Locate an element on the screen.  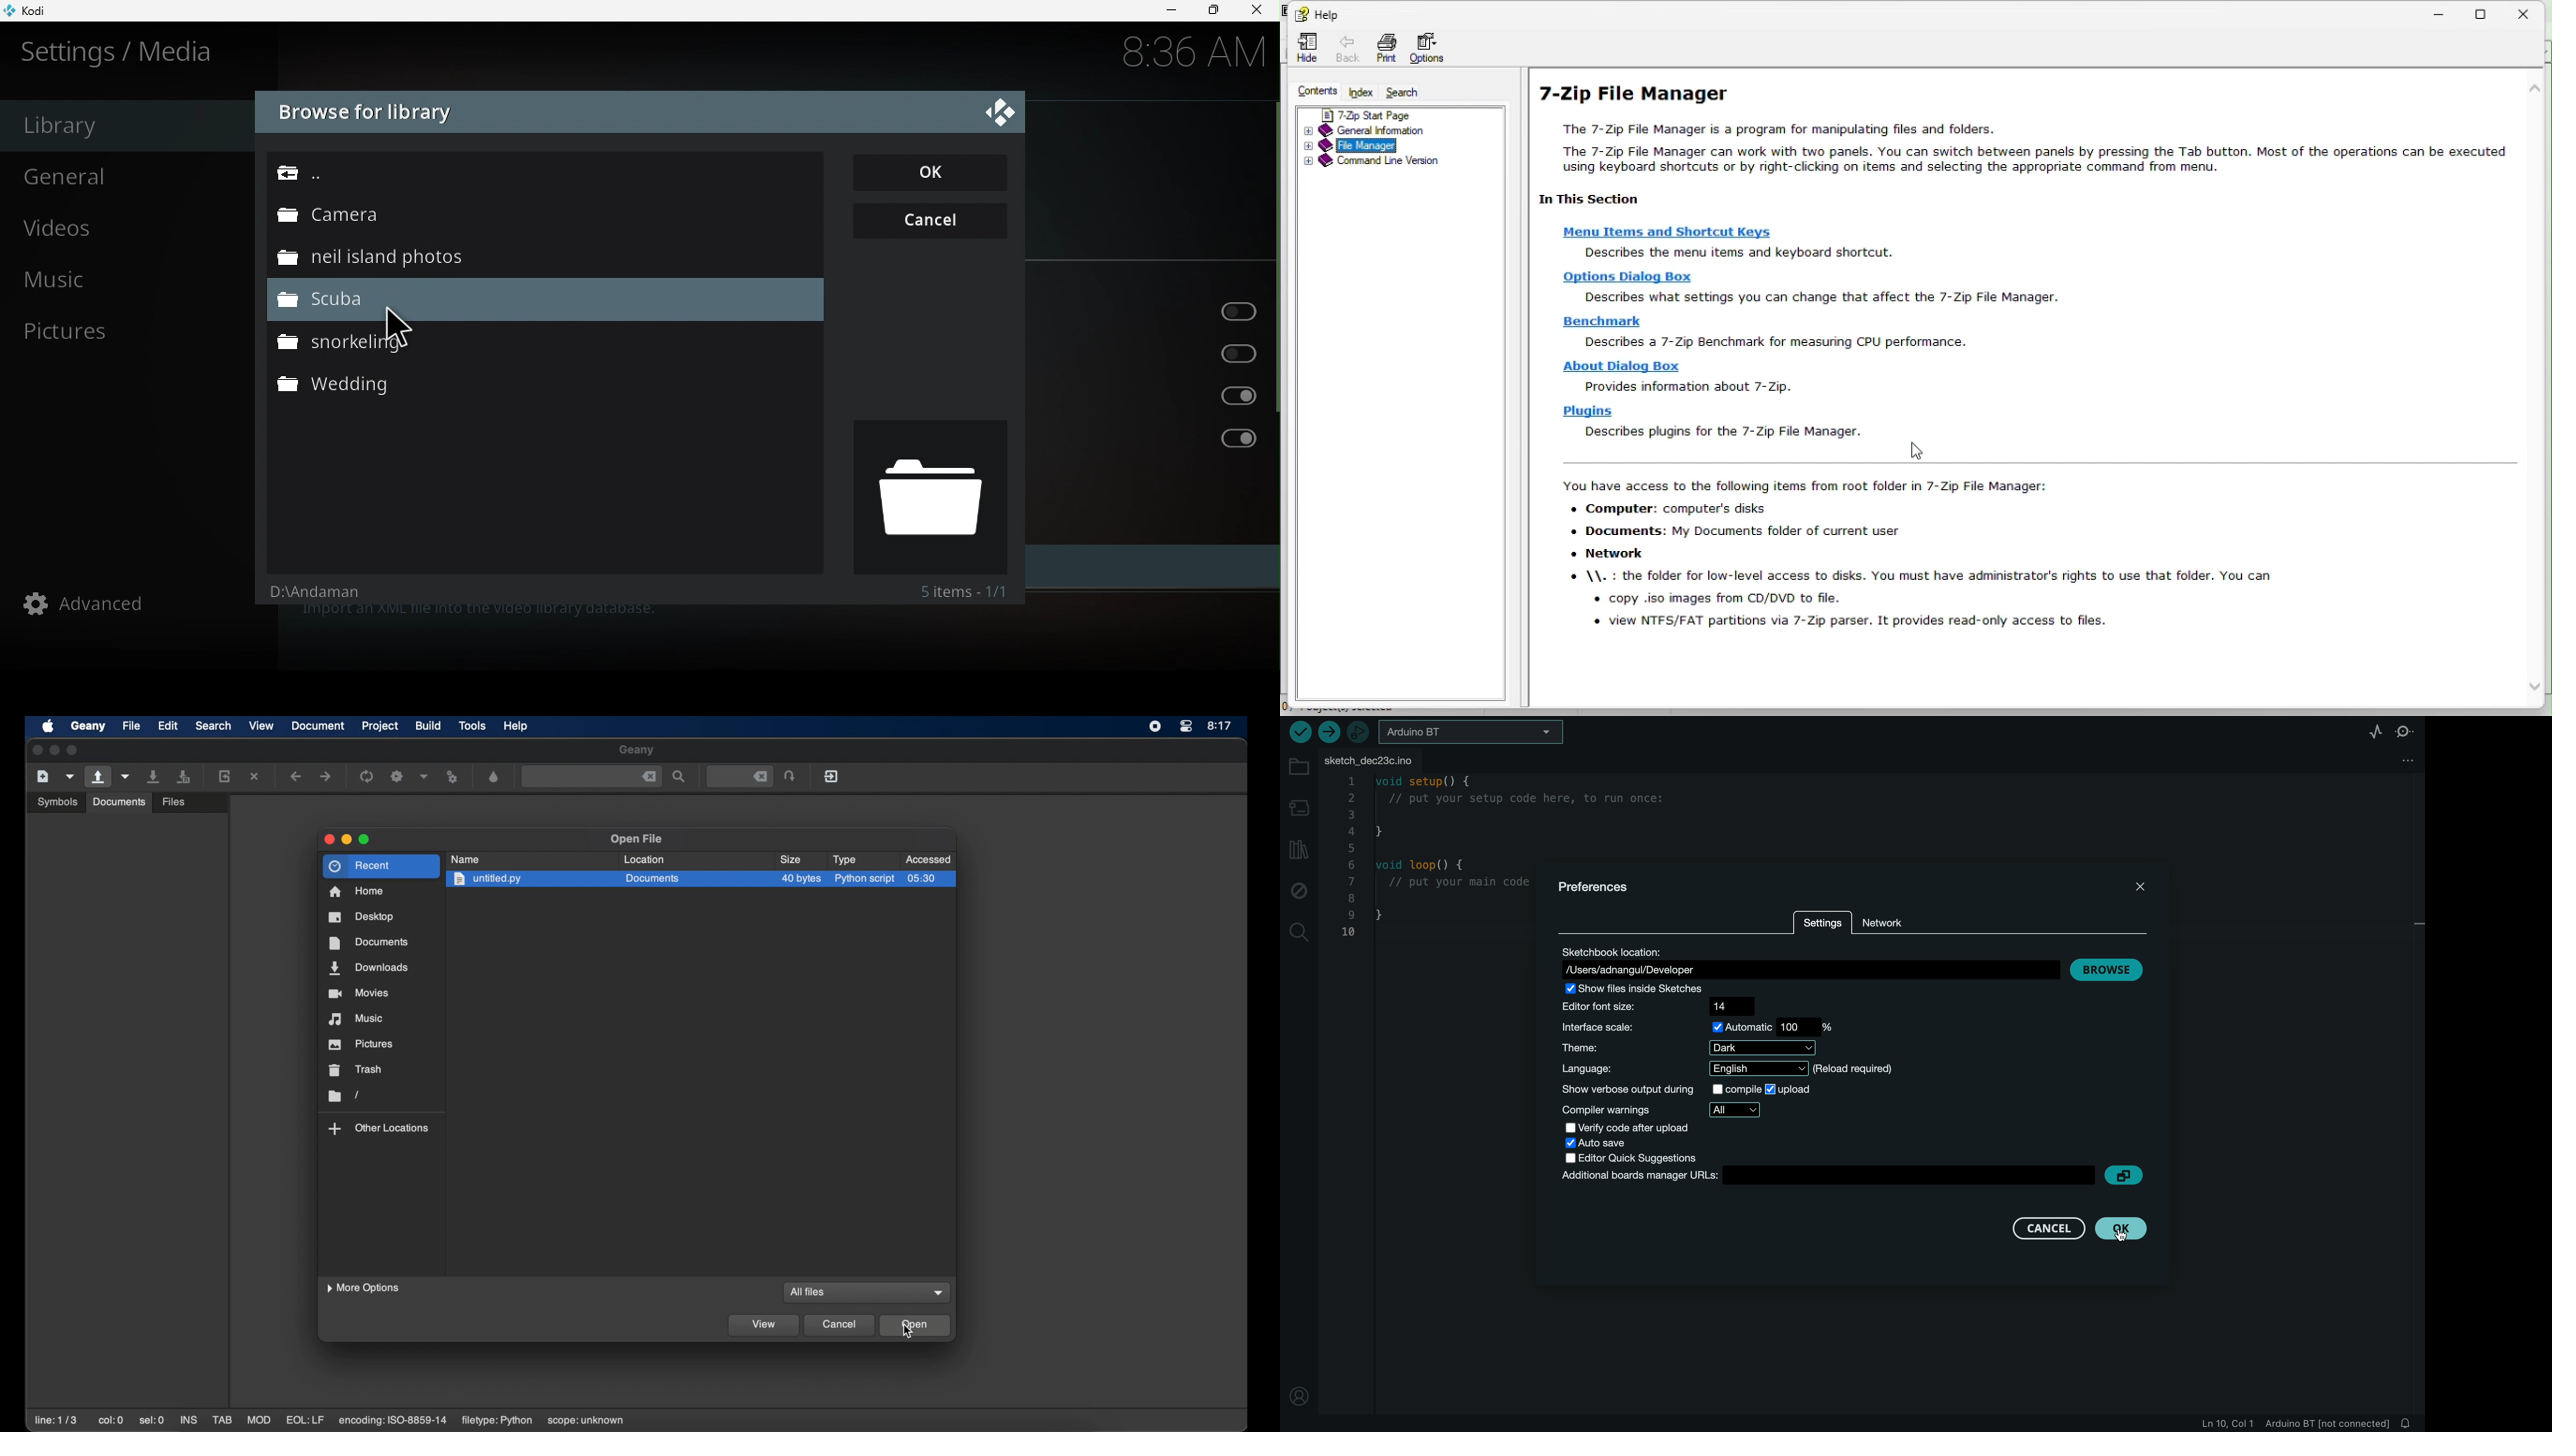
file settings is located at coordinates (2401, 759).